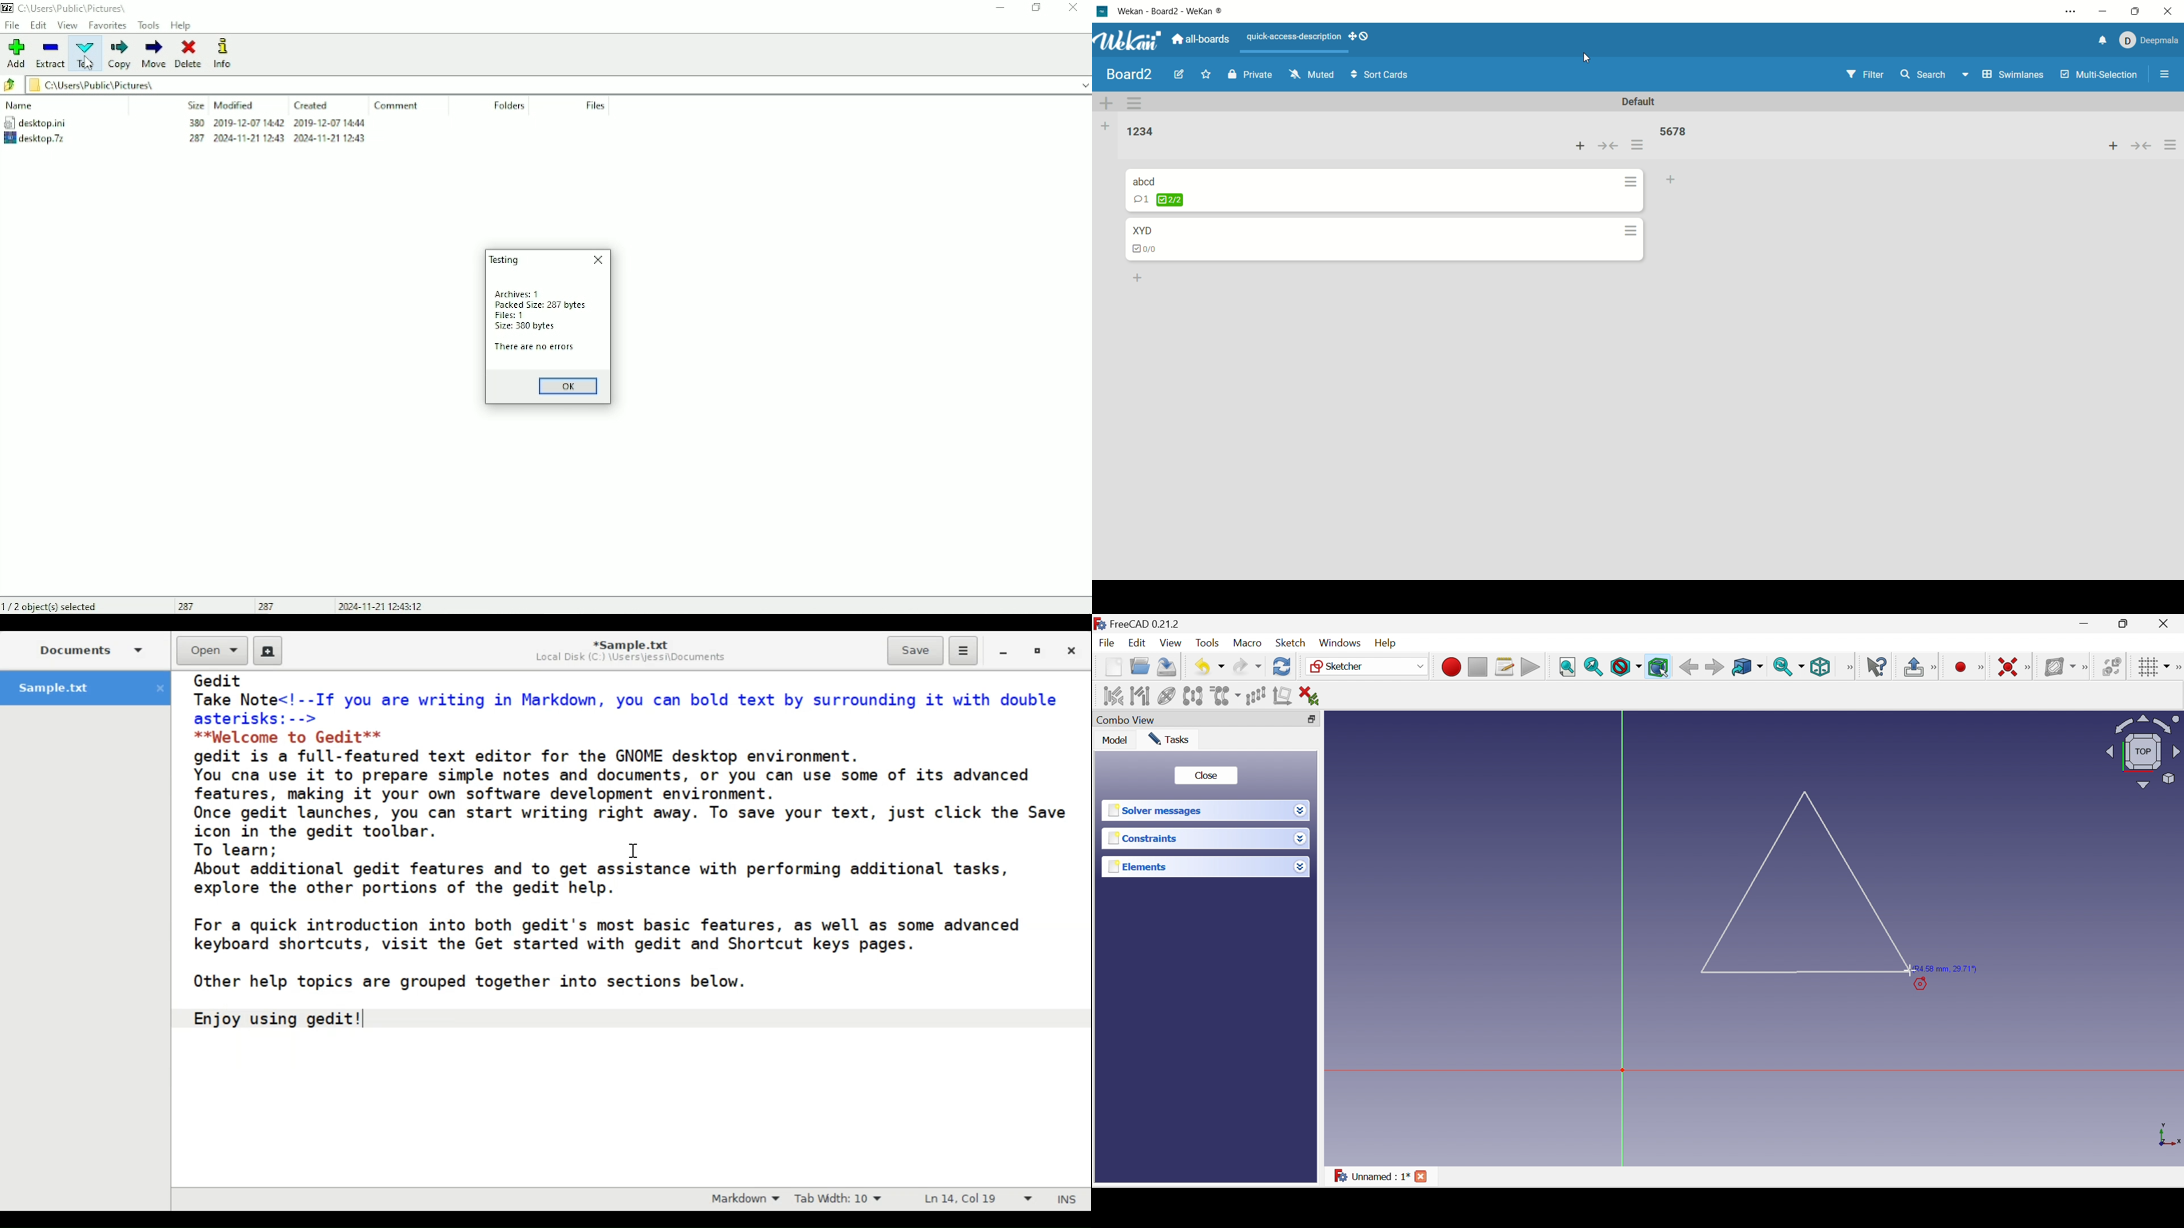  What do you see at coordinates (964, 651) in the screenshot?
I see `Application menu` at bounding box center [964, 651].